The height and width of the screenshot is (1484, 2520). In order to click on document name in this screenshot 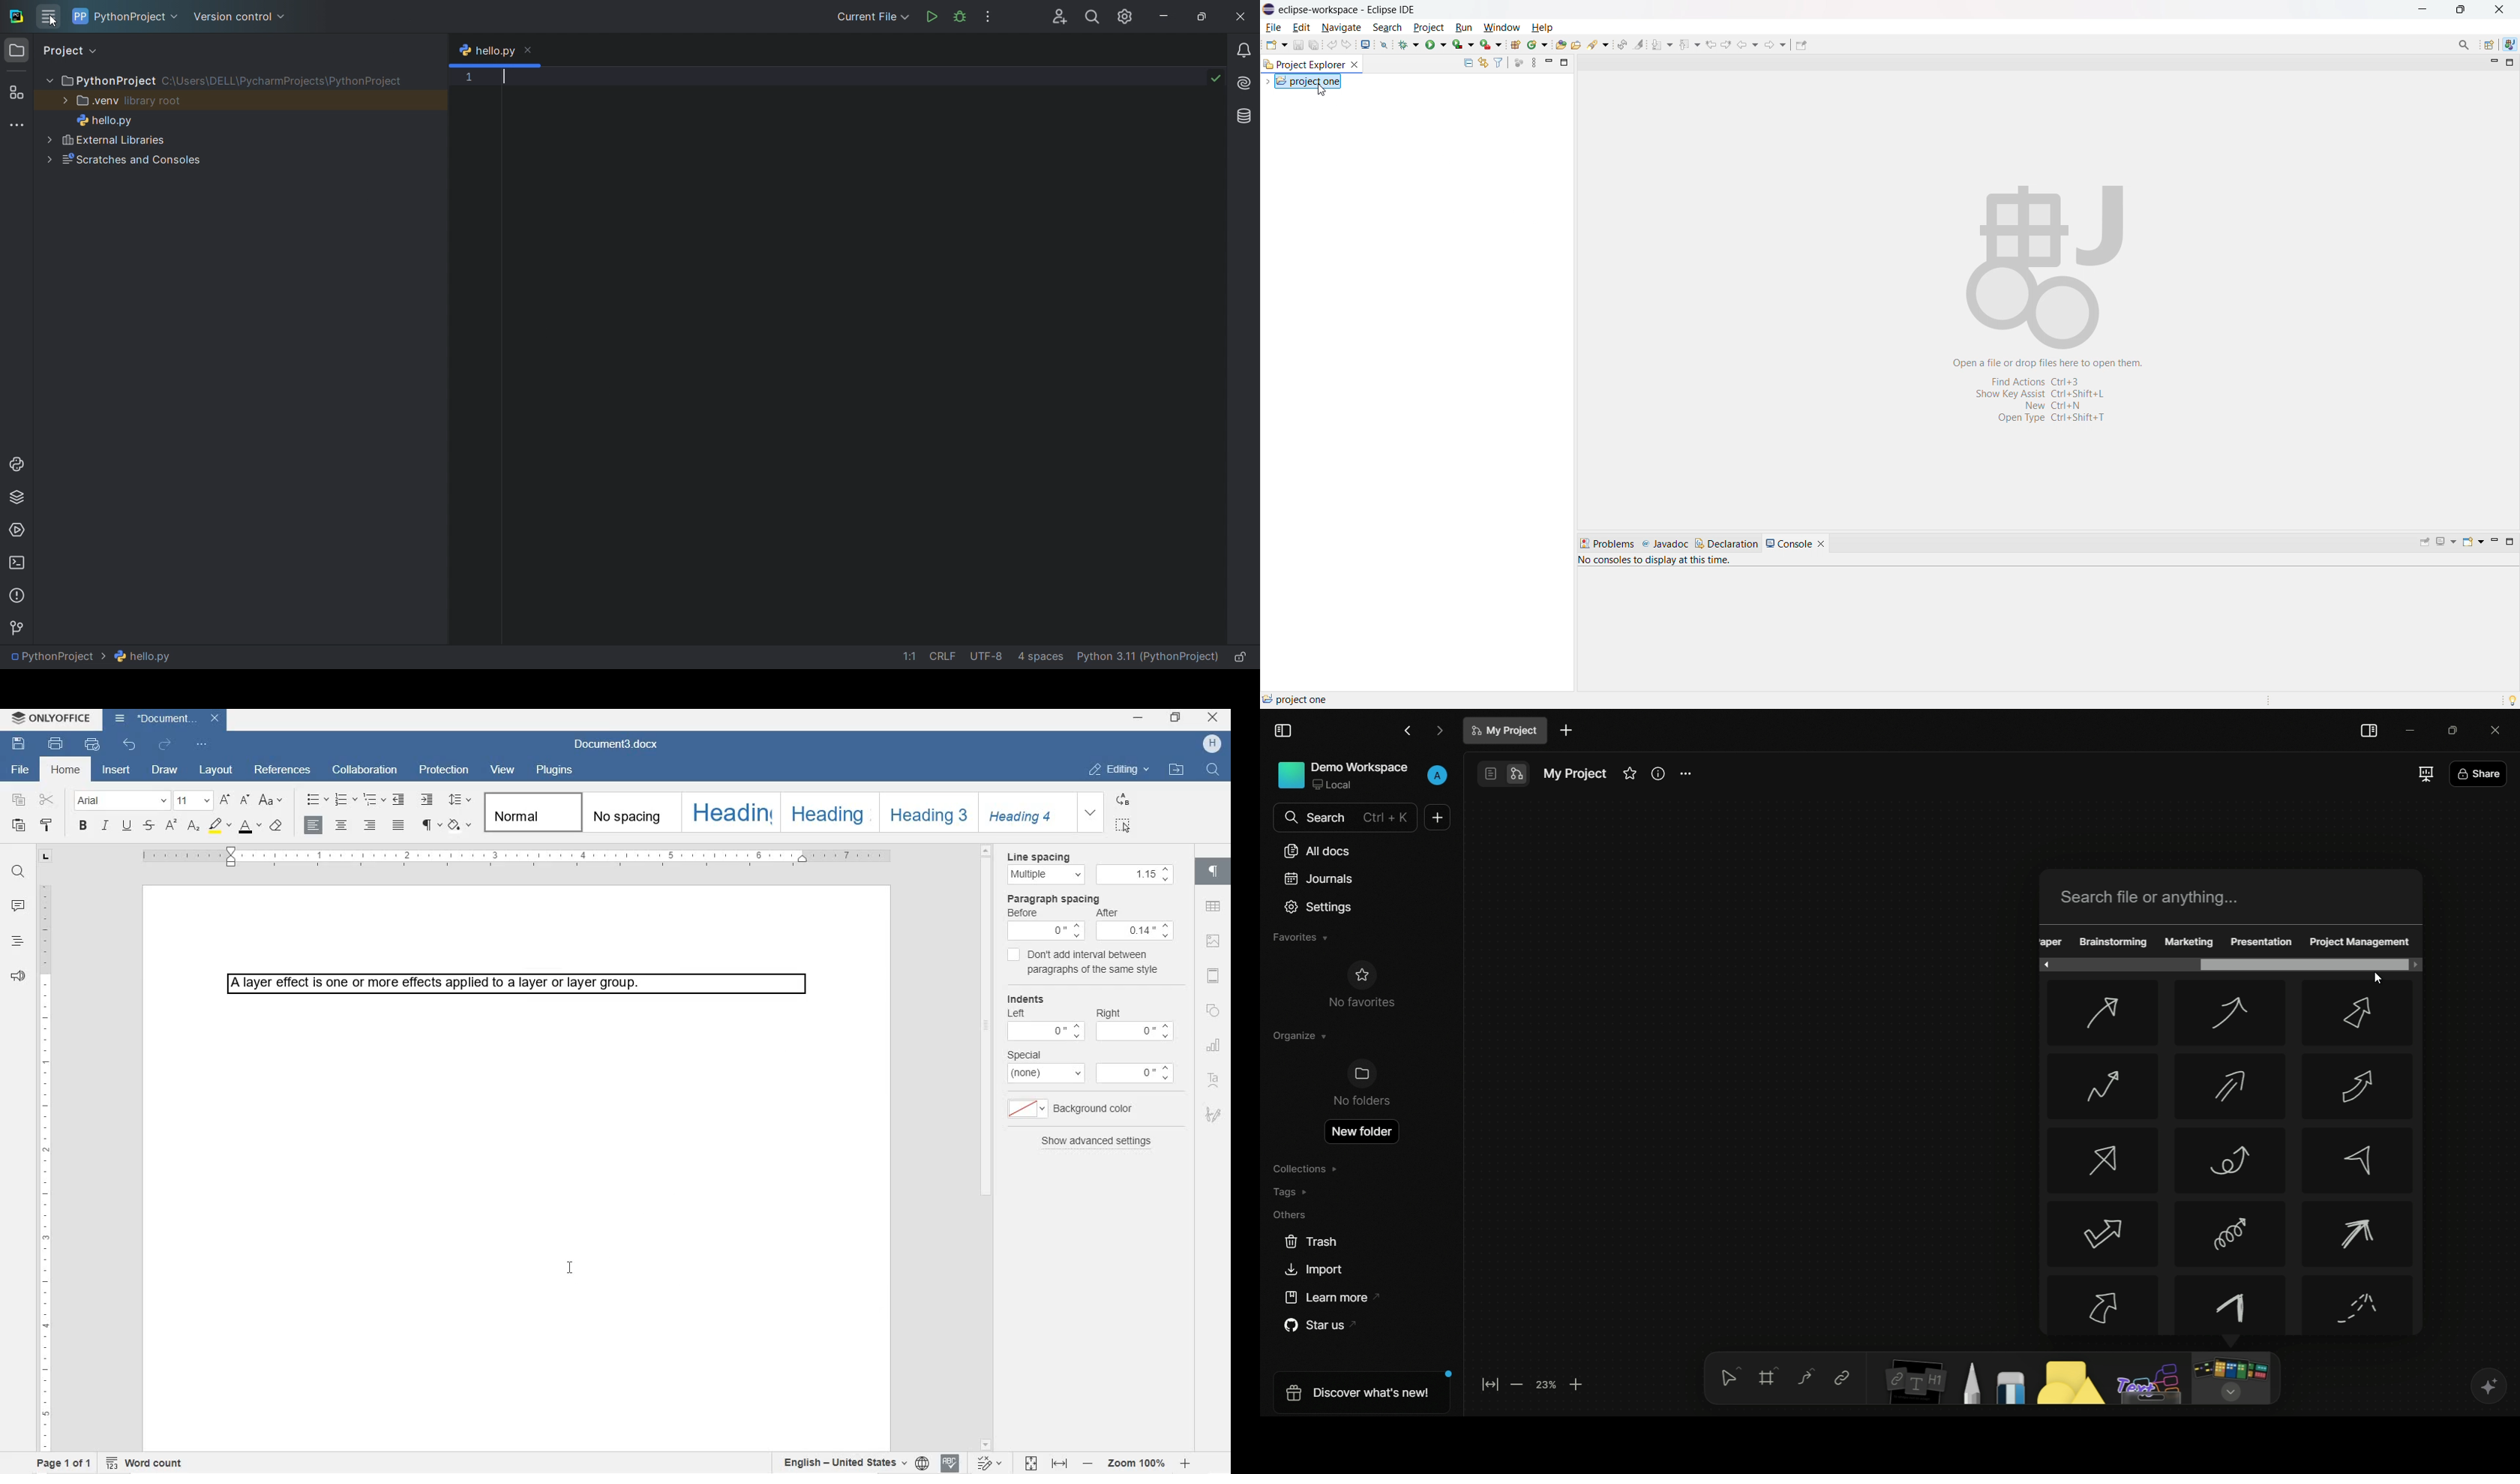, I will do `click(1507, 731)`.